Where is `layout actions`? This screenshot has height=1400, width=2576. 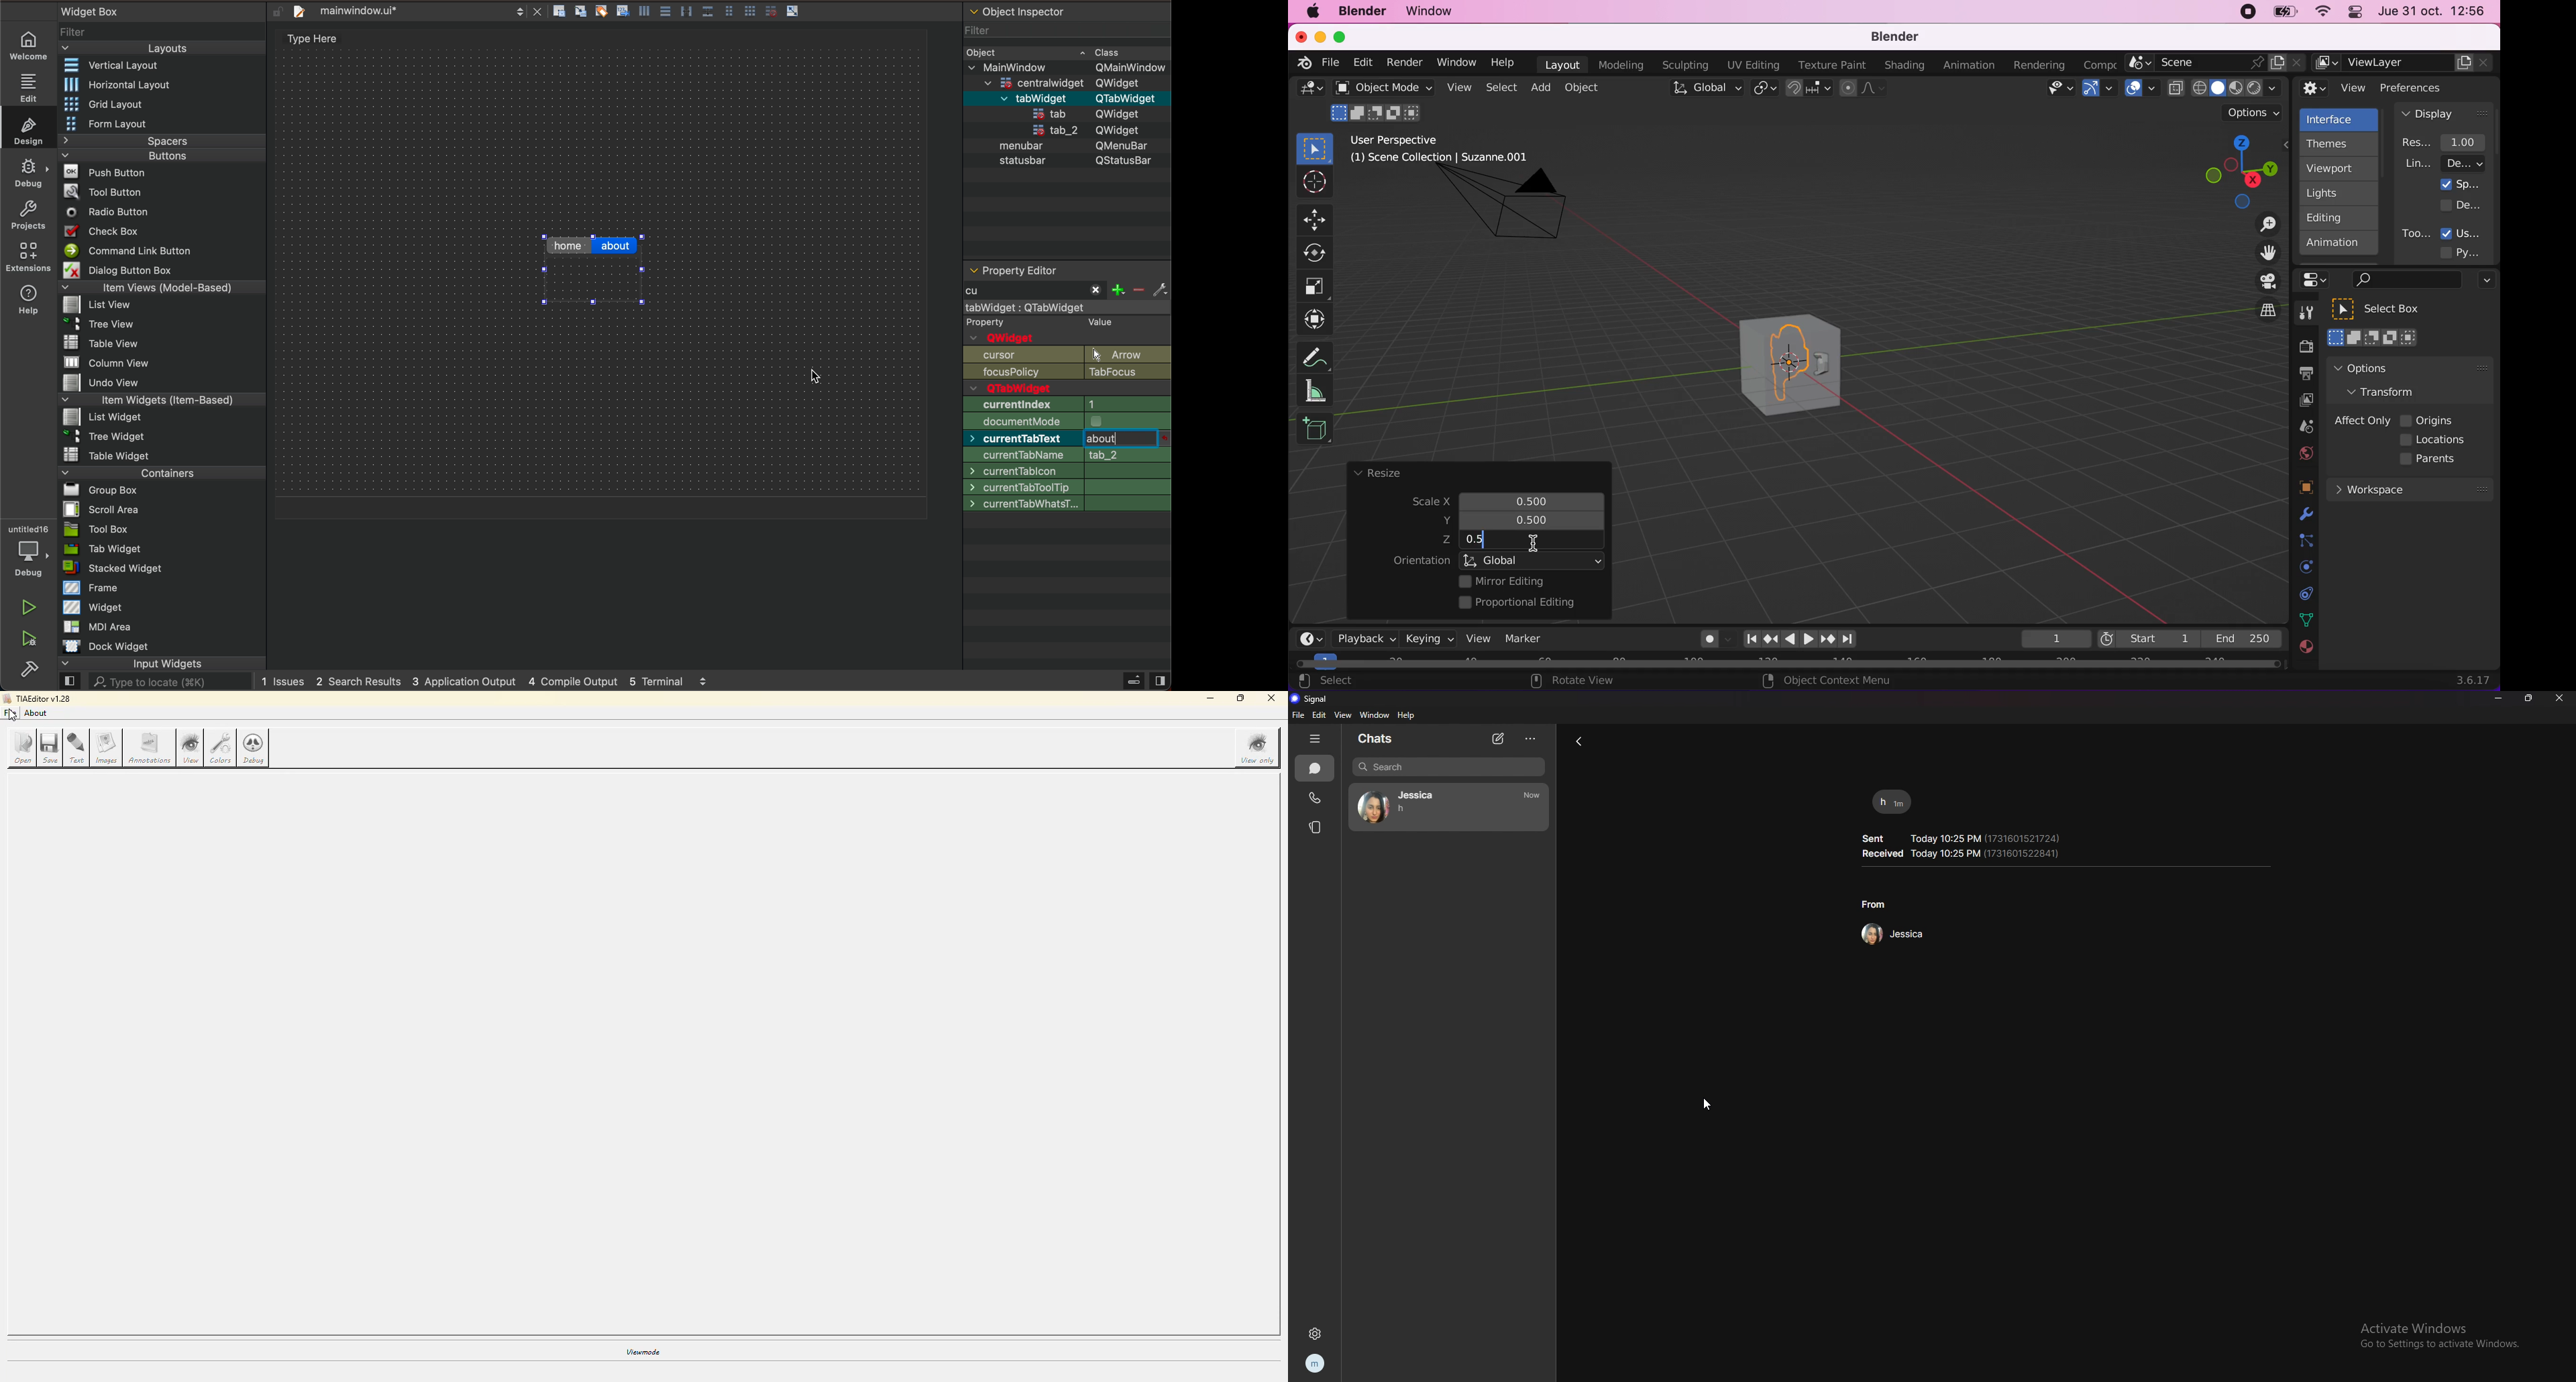
layout actions is located at coordinates (717, 11).